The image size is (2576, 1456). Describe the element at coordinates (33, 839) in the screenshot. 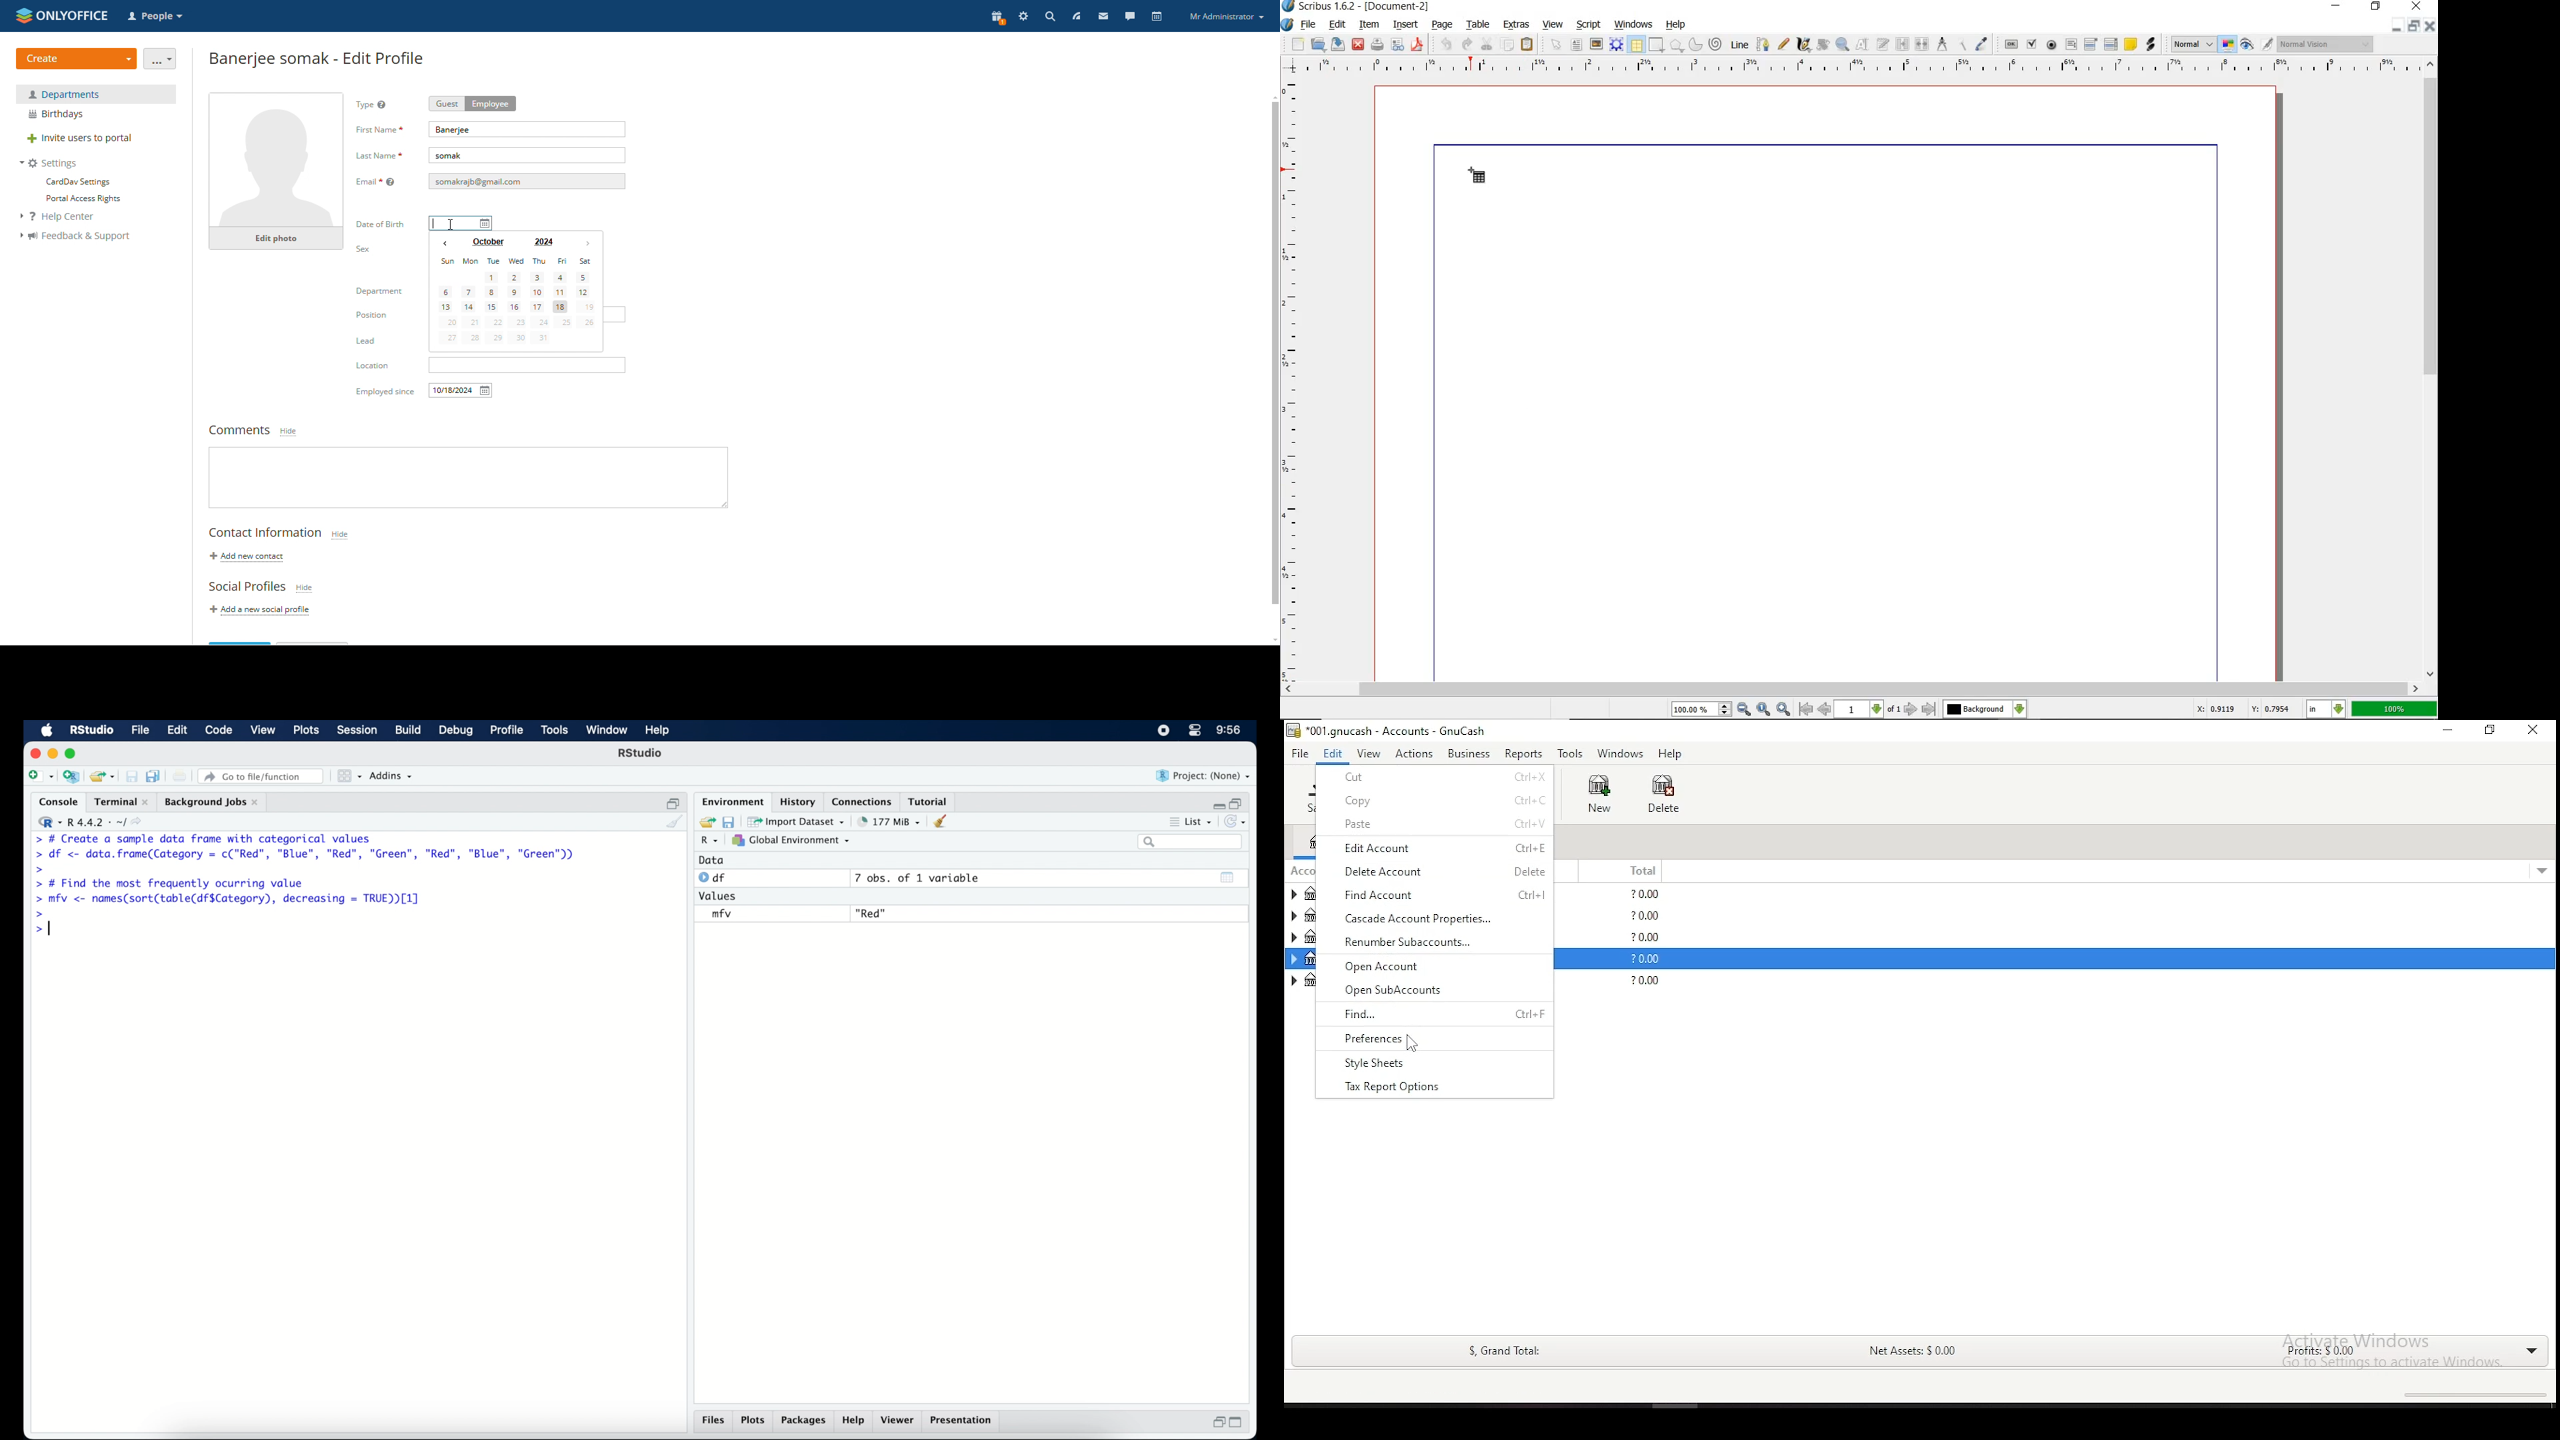

I see `command prompt` at that location.